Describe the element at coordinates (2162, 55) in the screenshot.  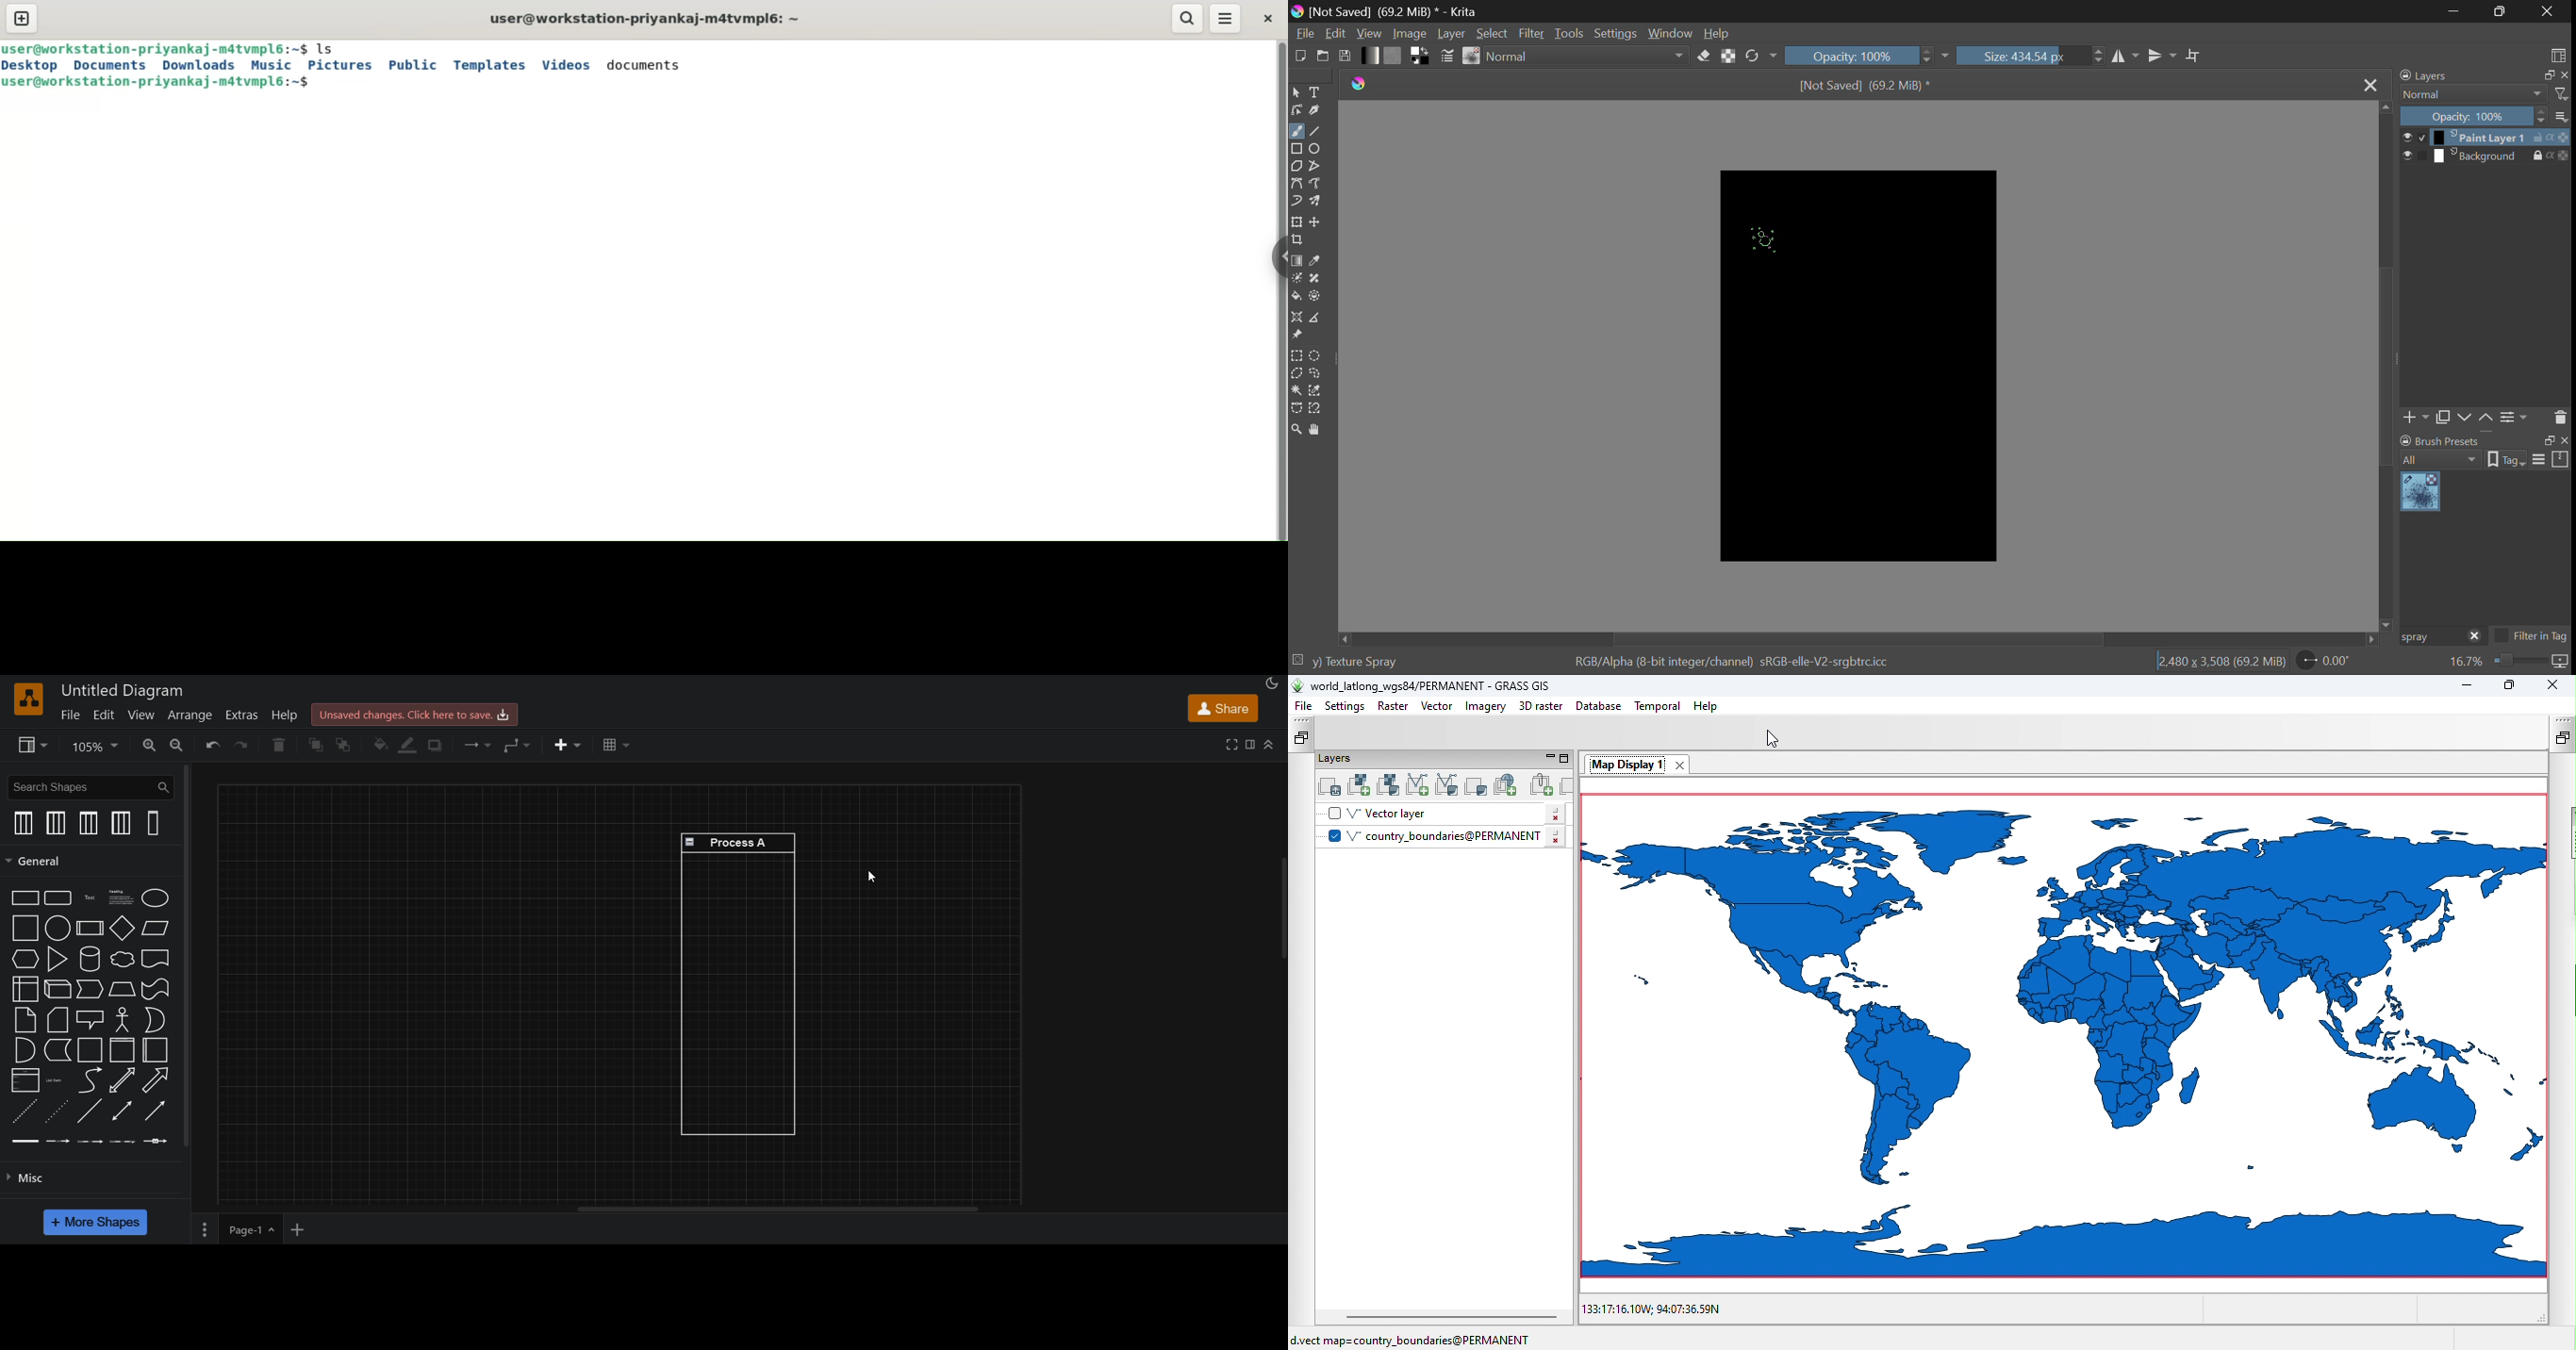
I see `Horizontal Mirror Flip` at that location.